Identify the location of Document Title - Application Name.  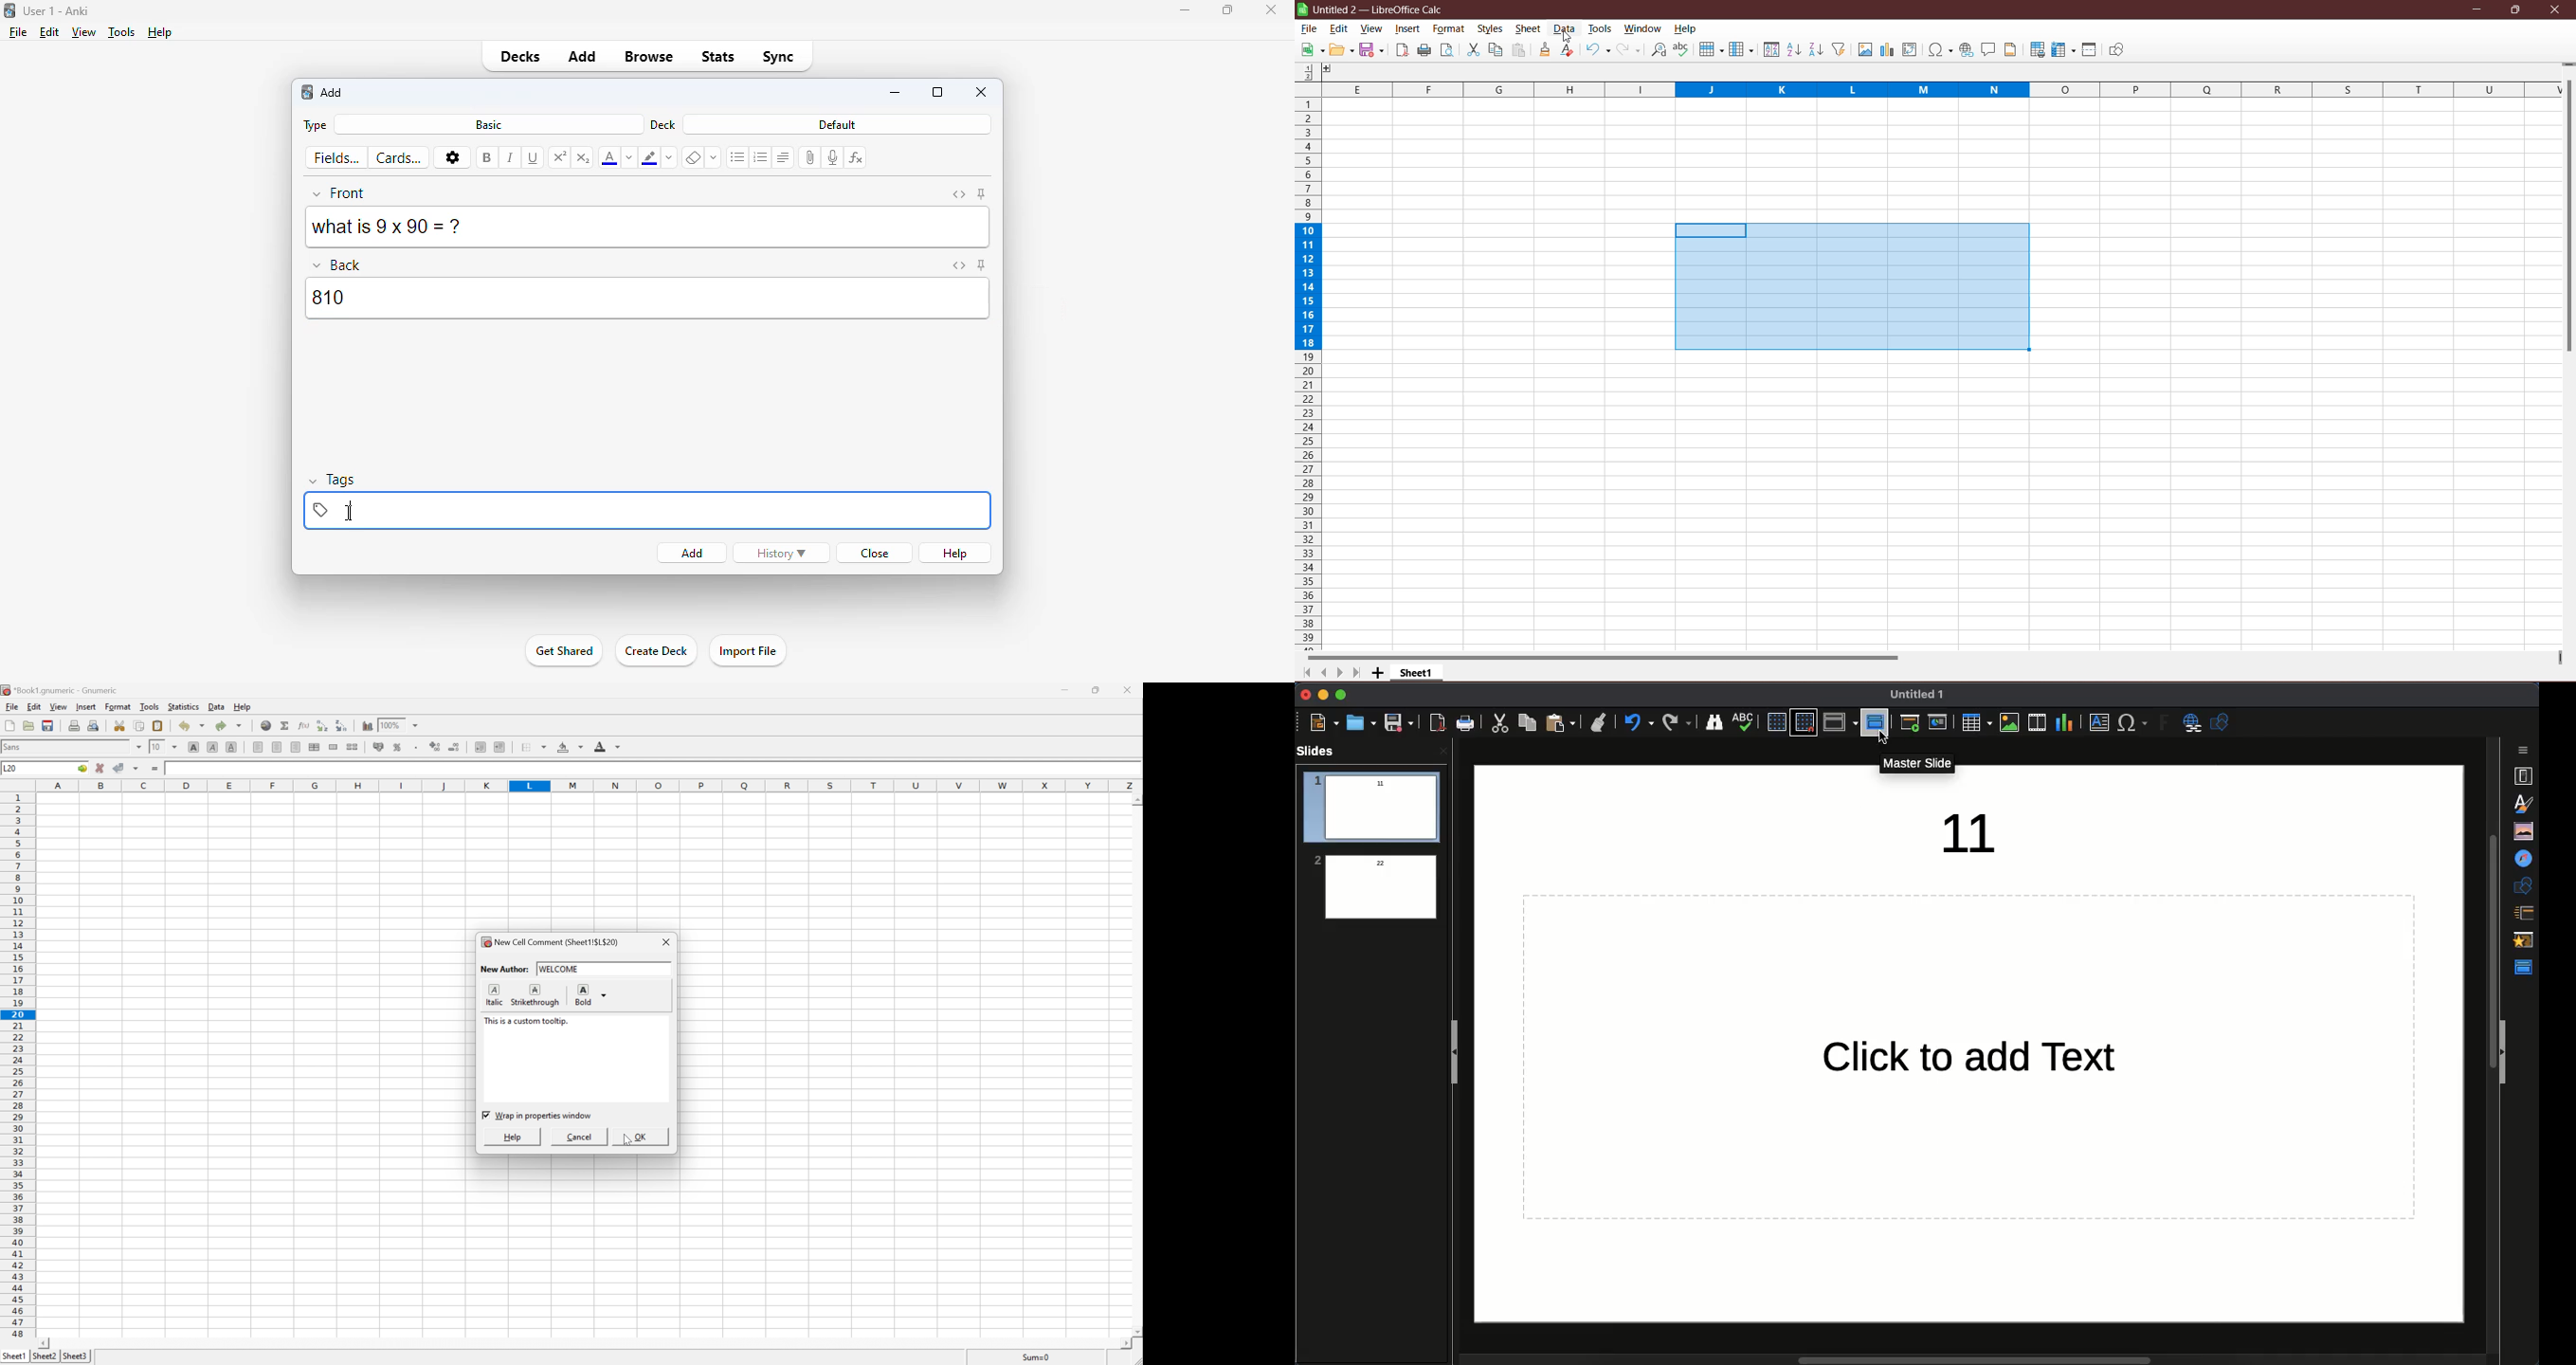
(1382, 9).